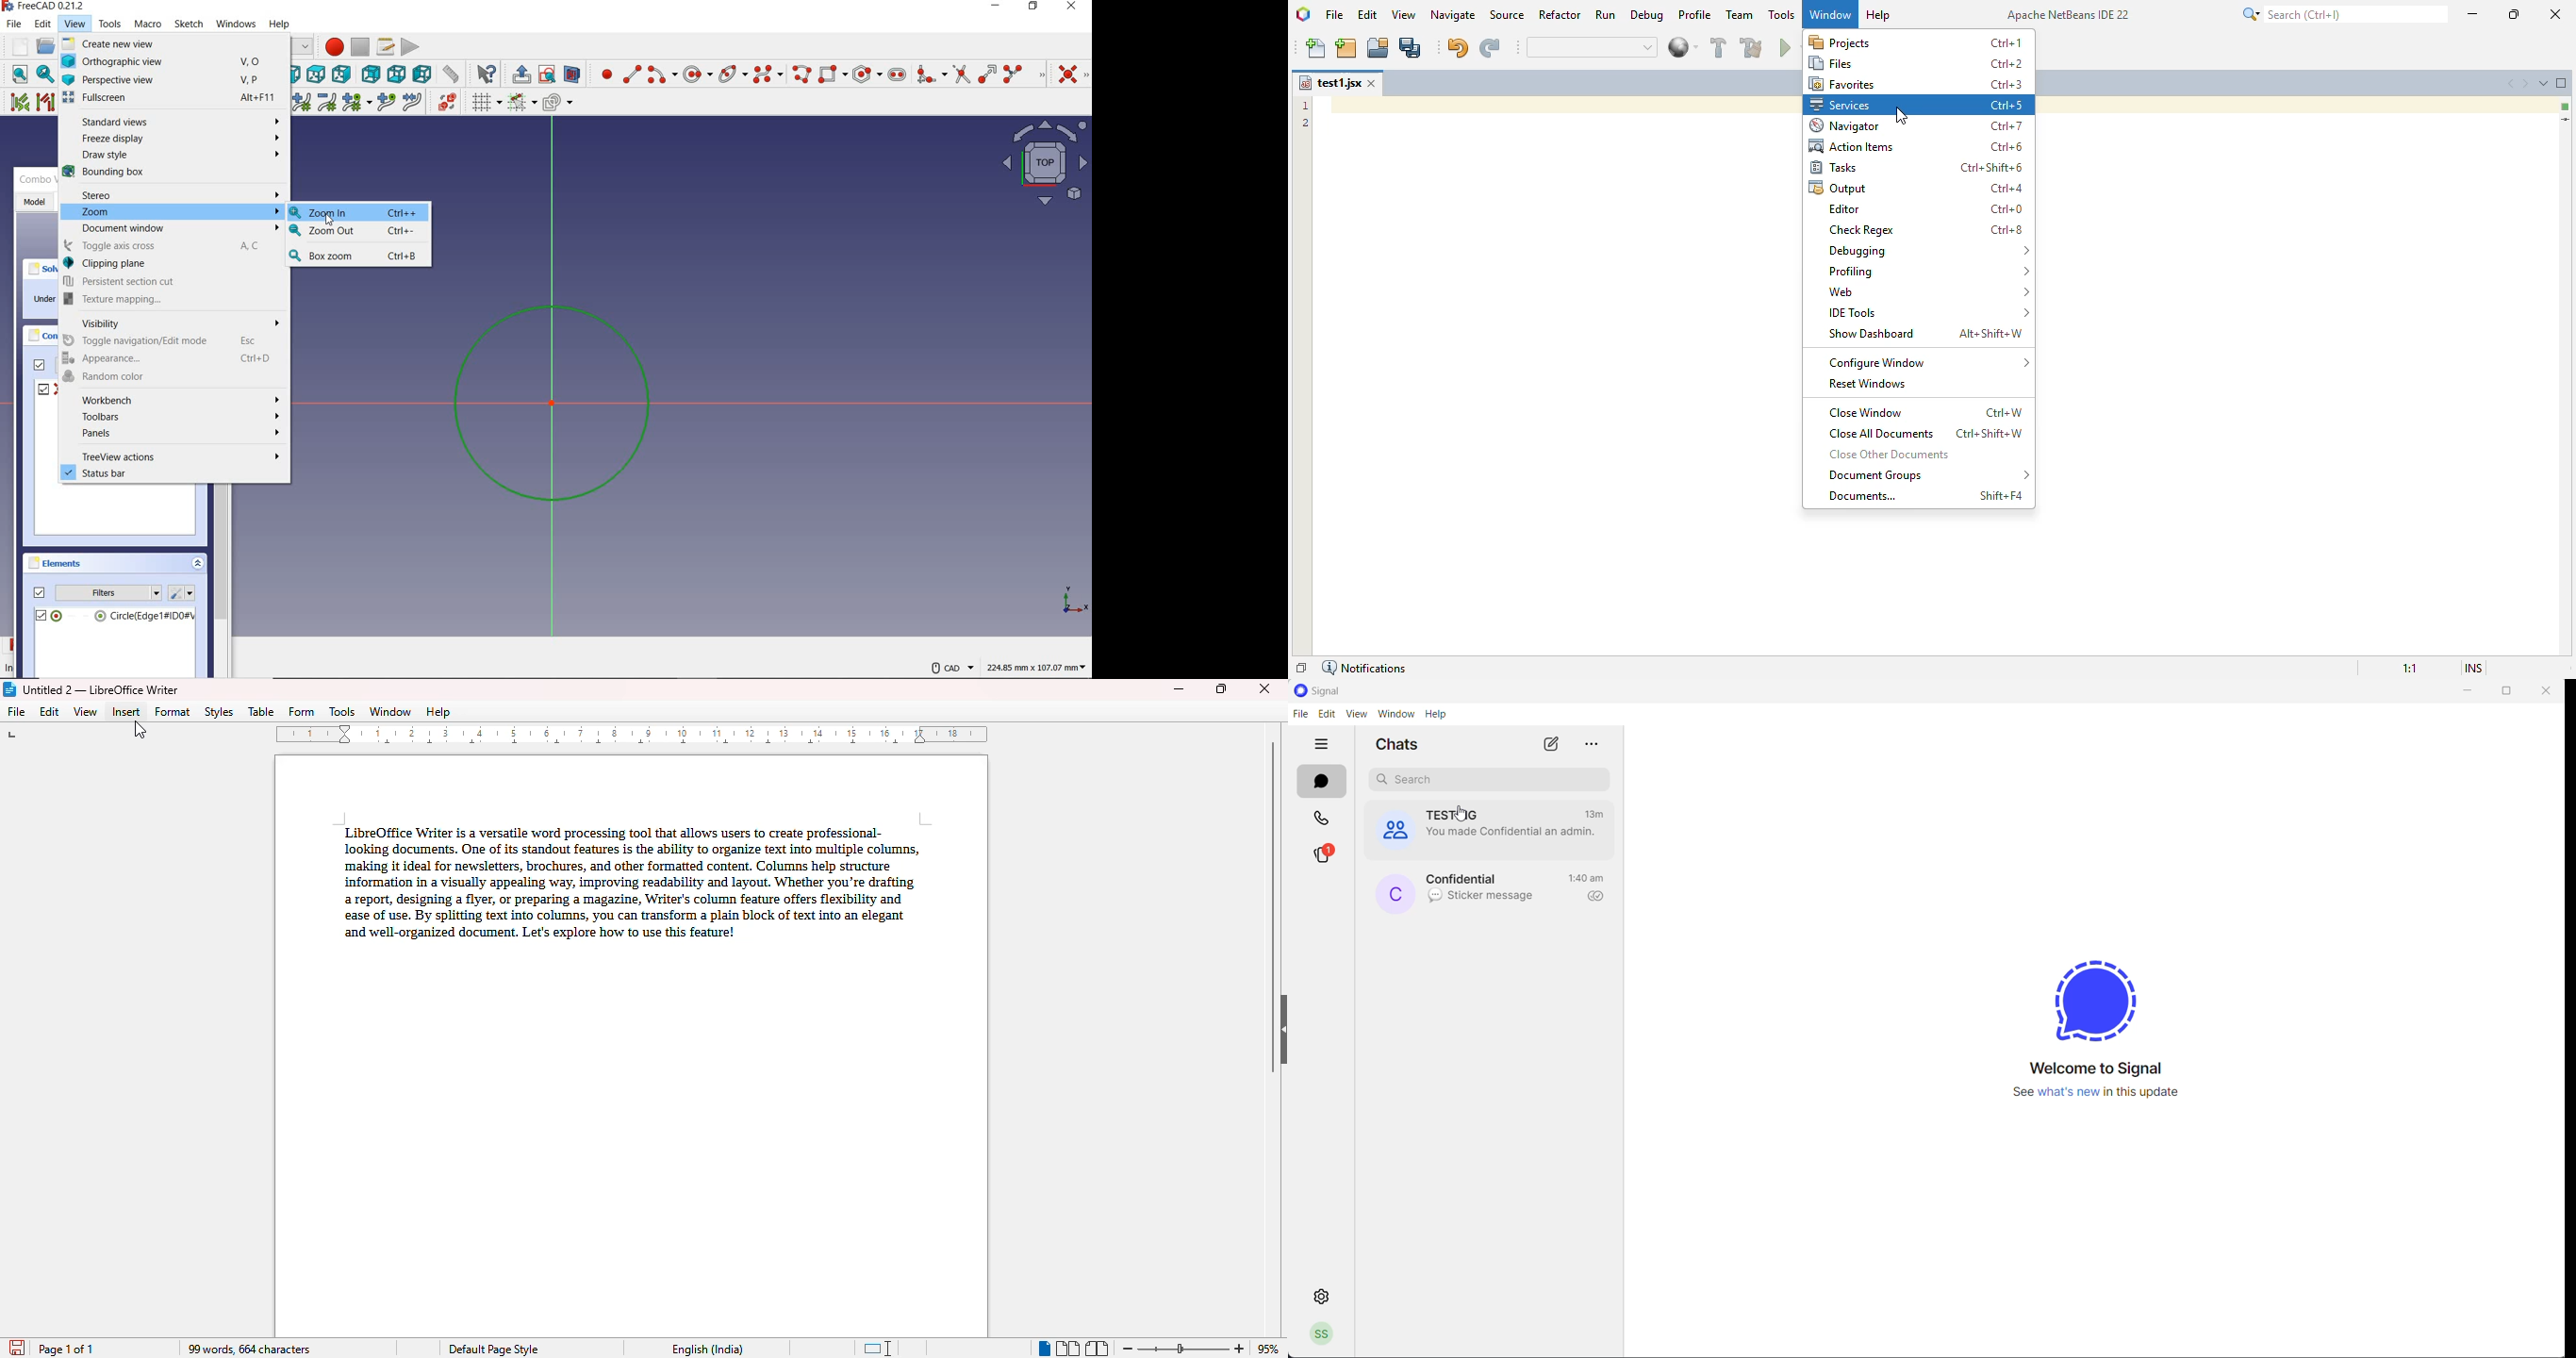 The width and height of the screenshot is (2576, 1372). I want to click on Zoom Out, so click(356, 230).